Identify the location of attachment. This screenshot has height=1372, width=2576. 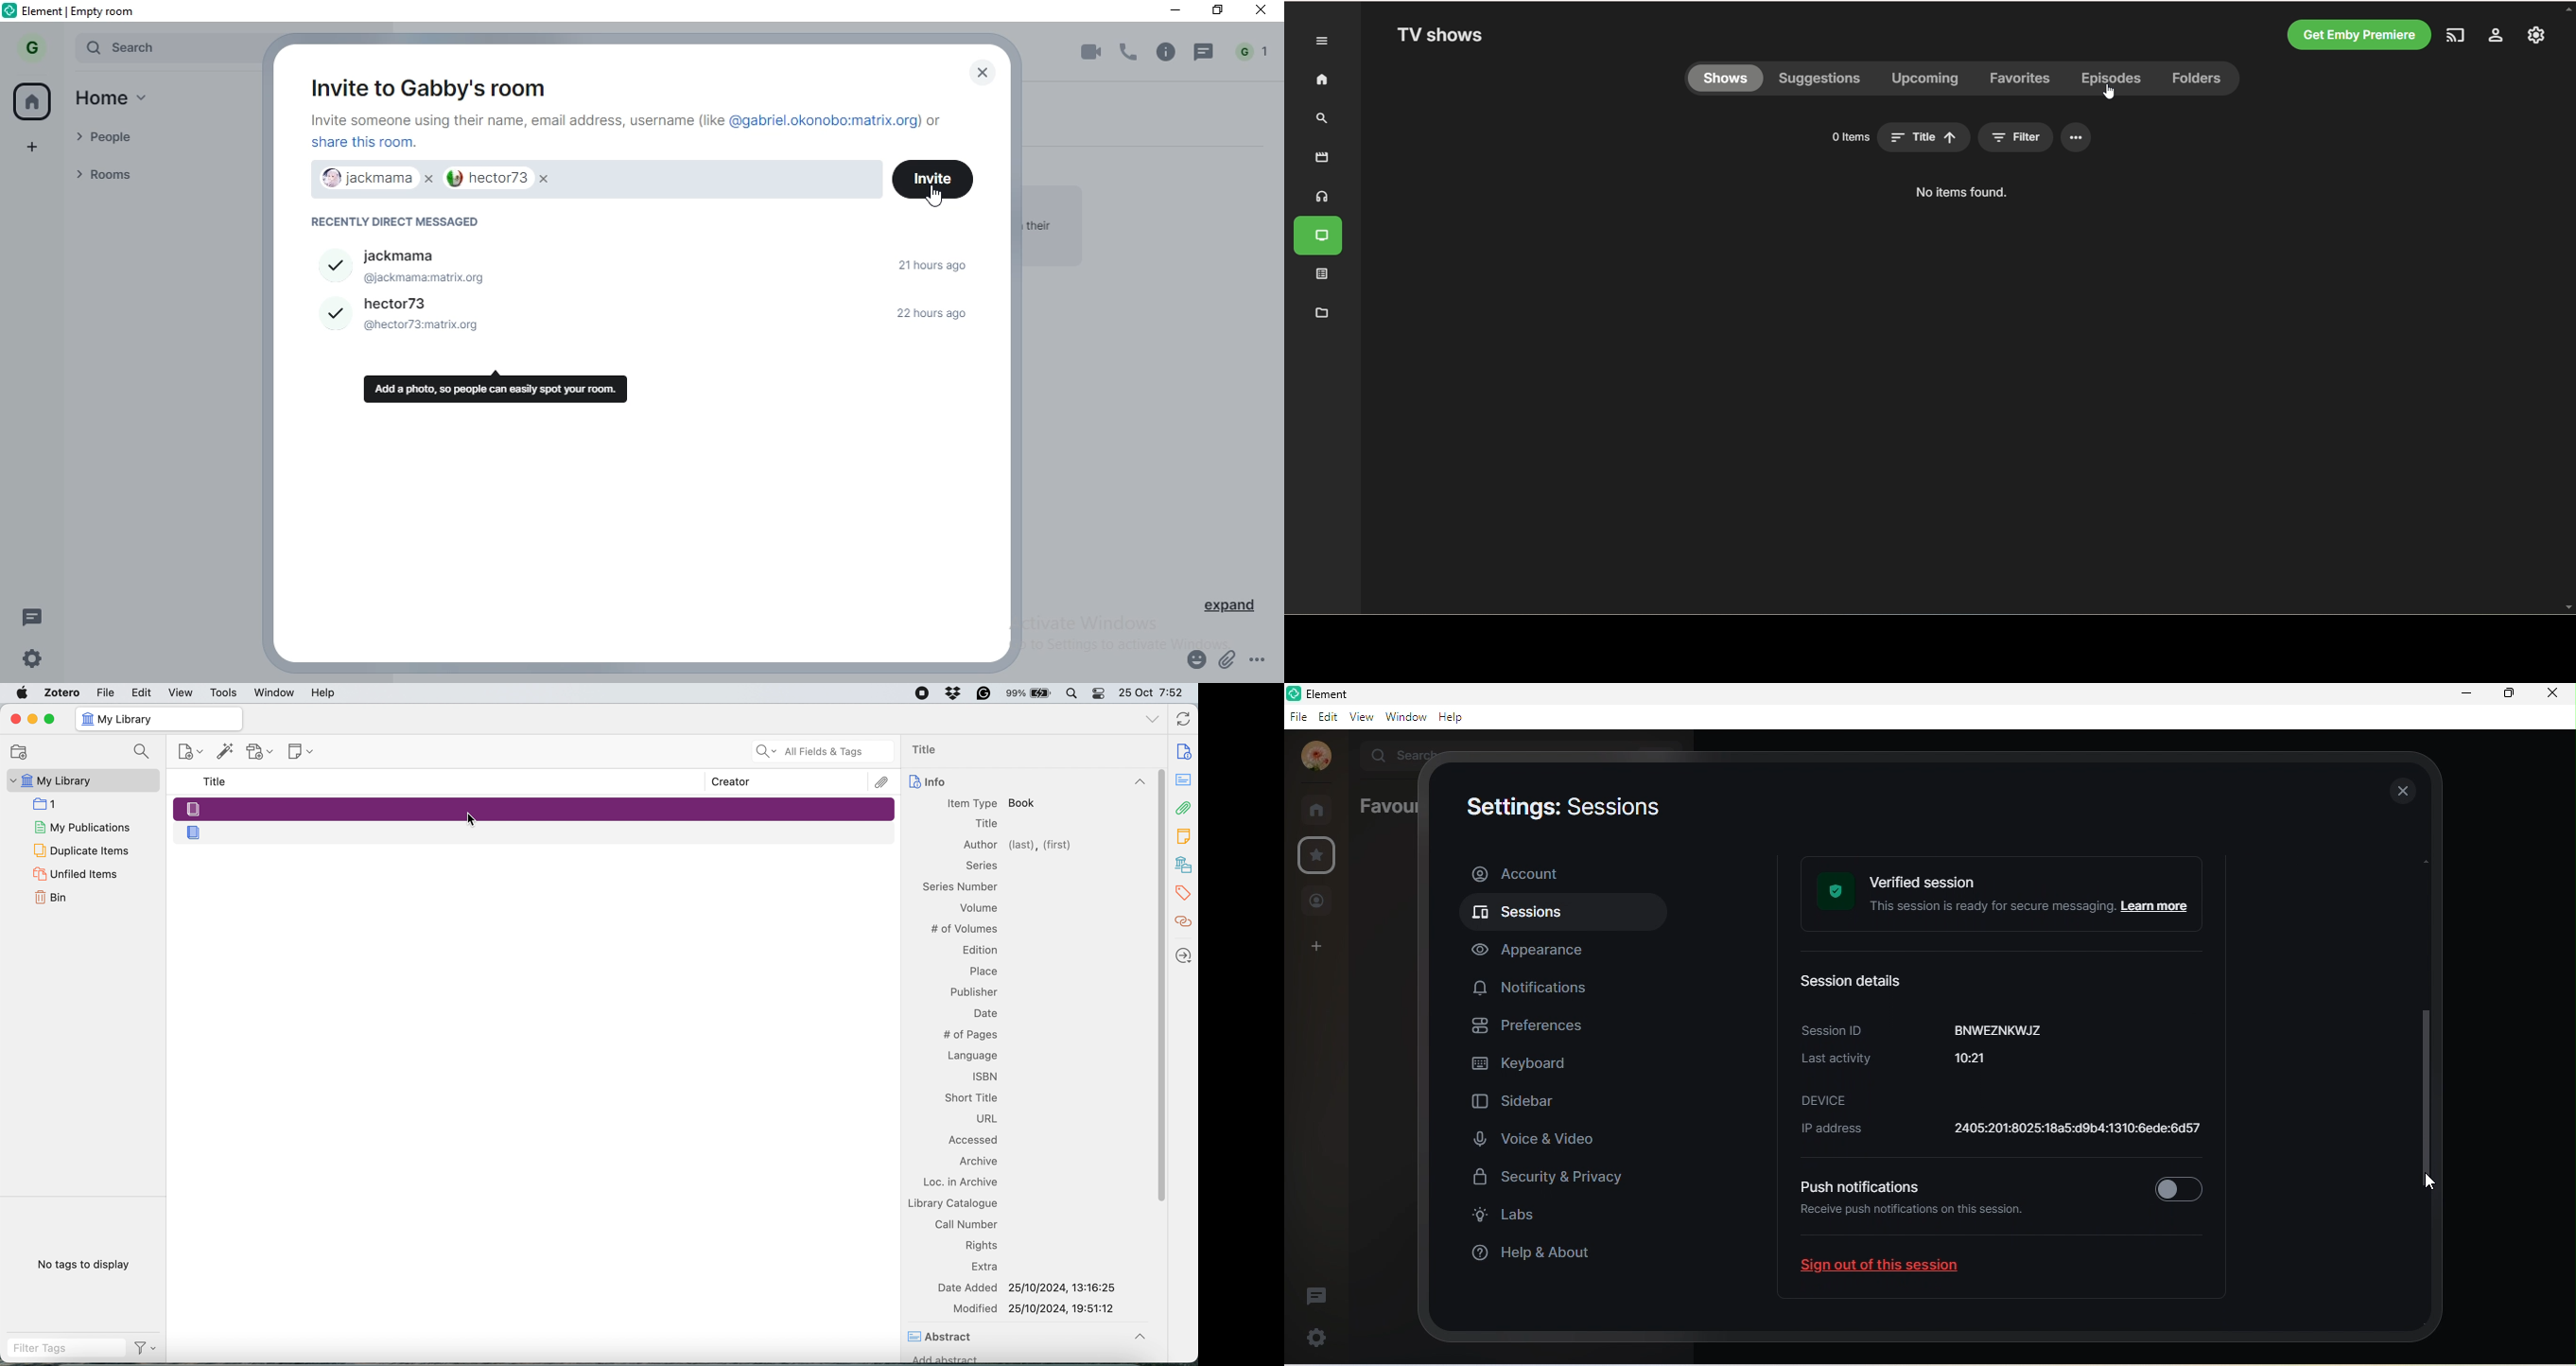
(1229, 661).